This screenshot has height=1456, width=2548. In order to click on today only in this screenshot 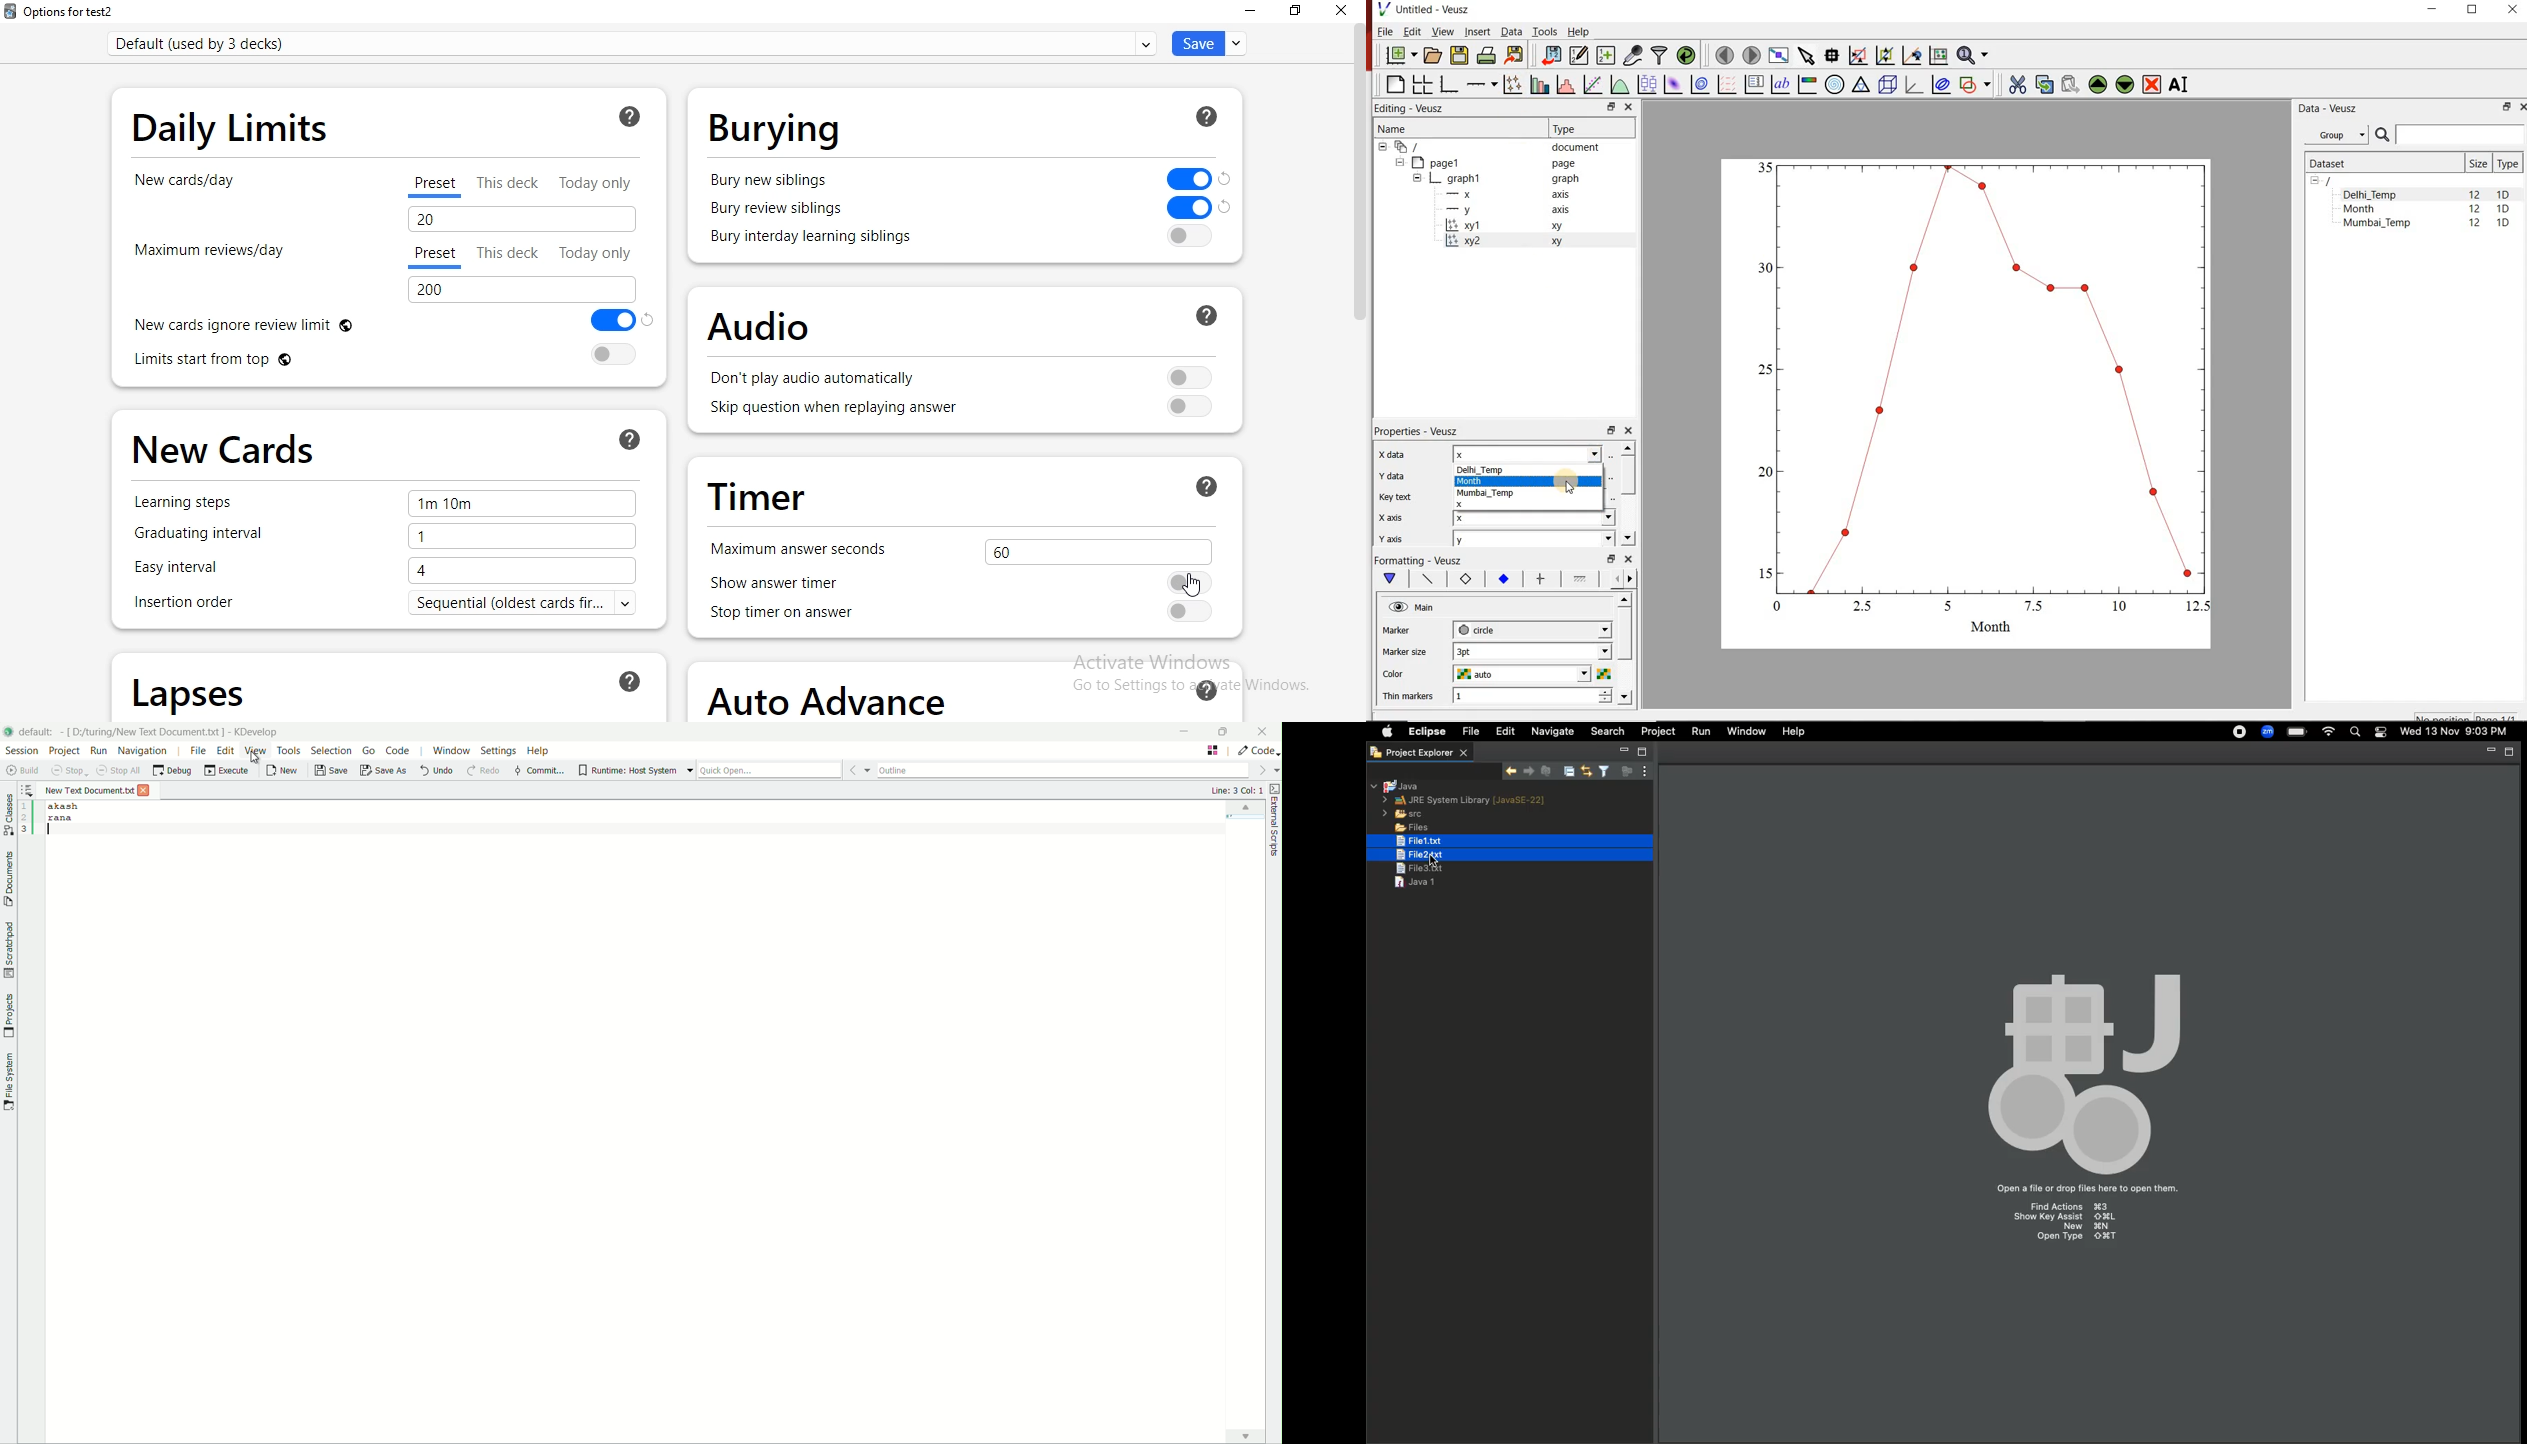, I will do `click(600, 181)`.